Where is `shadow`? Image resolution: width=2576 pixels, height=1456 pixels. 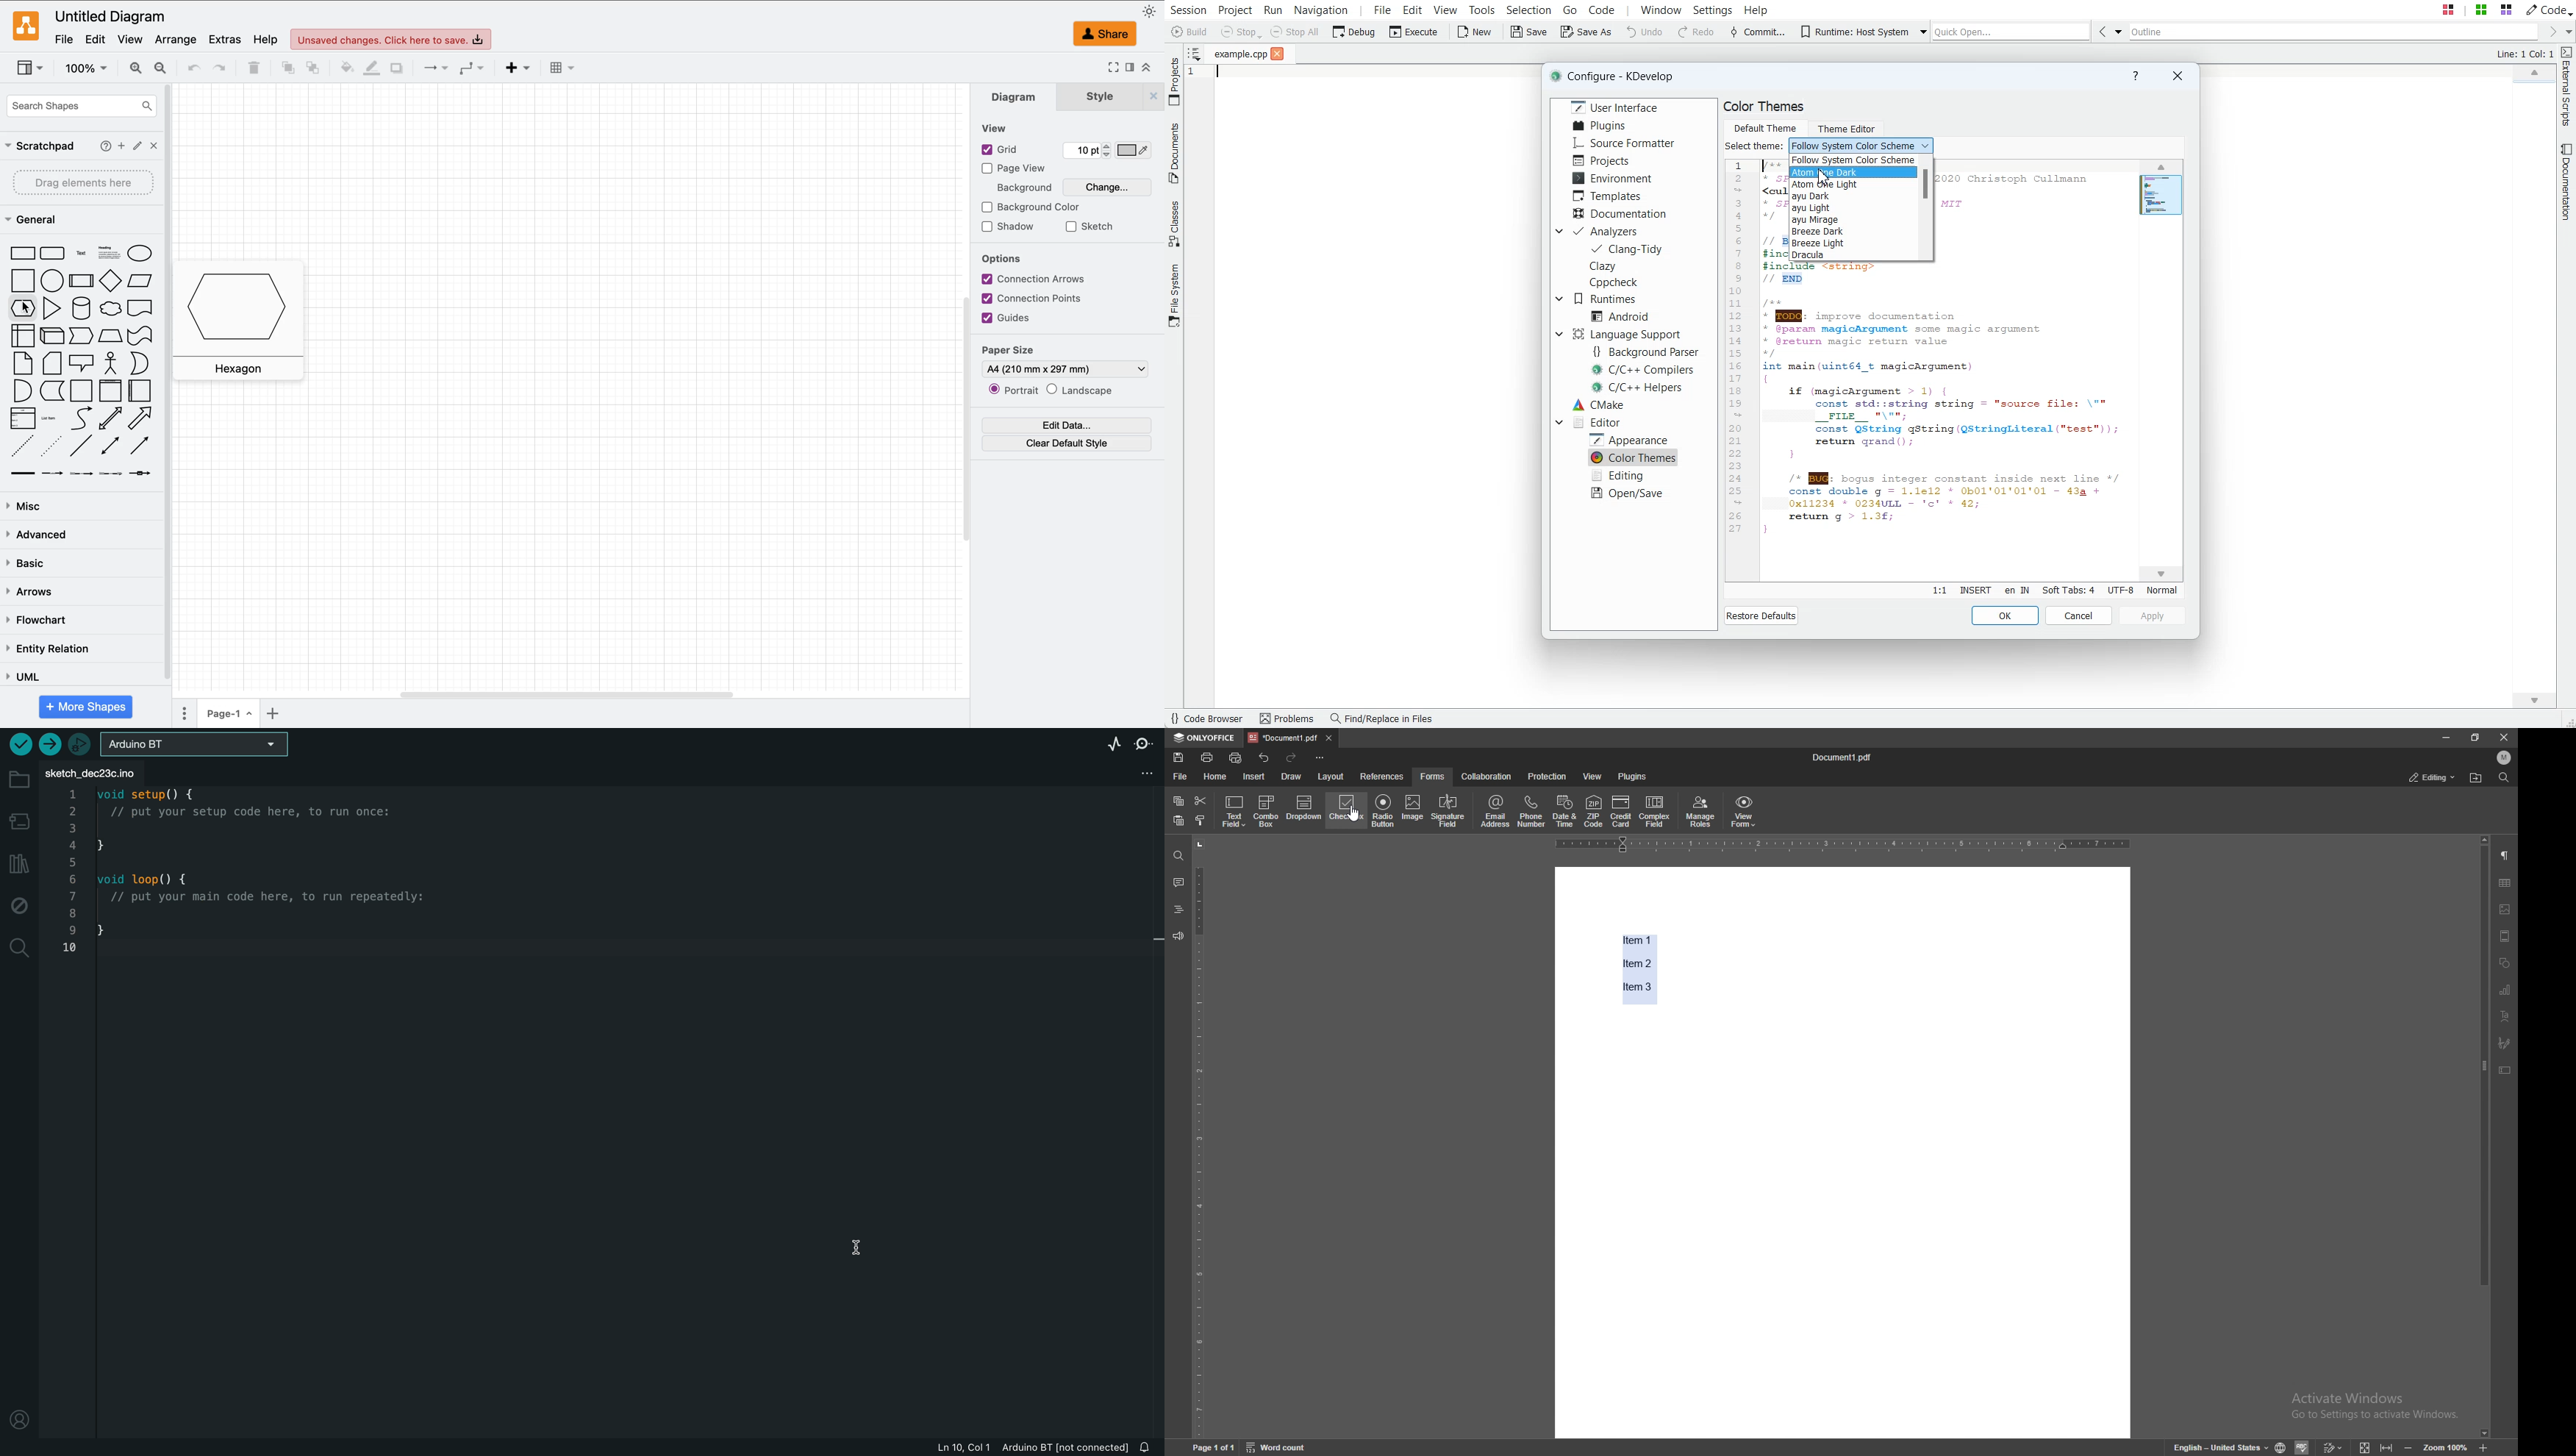 shadow is located at coordinates (396, 67).